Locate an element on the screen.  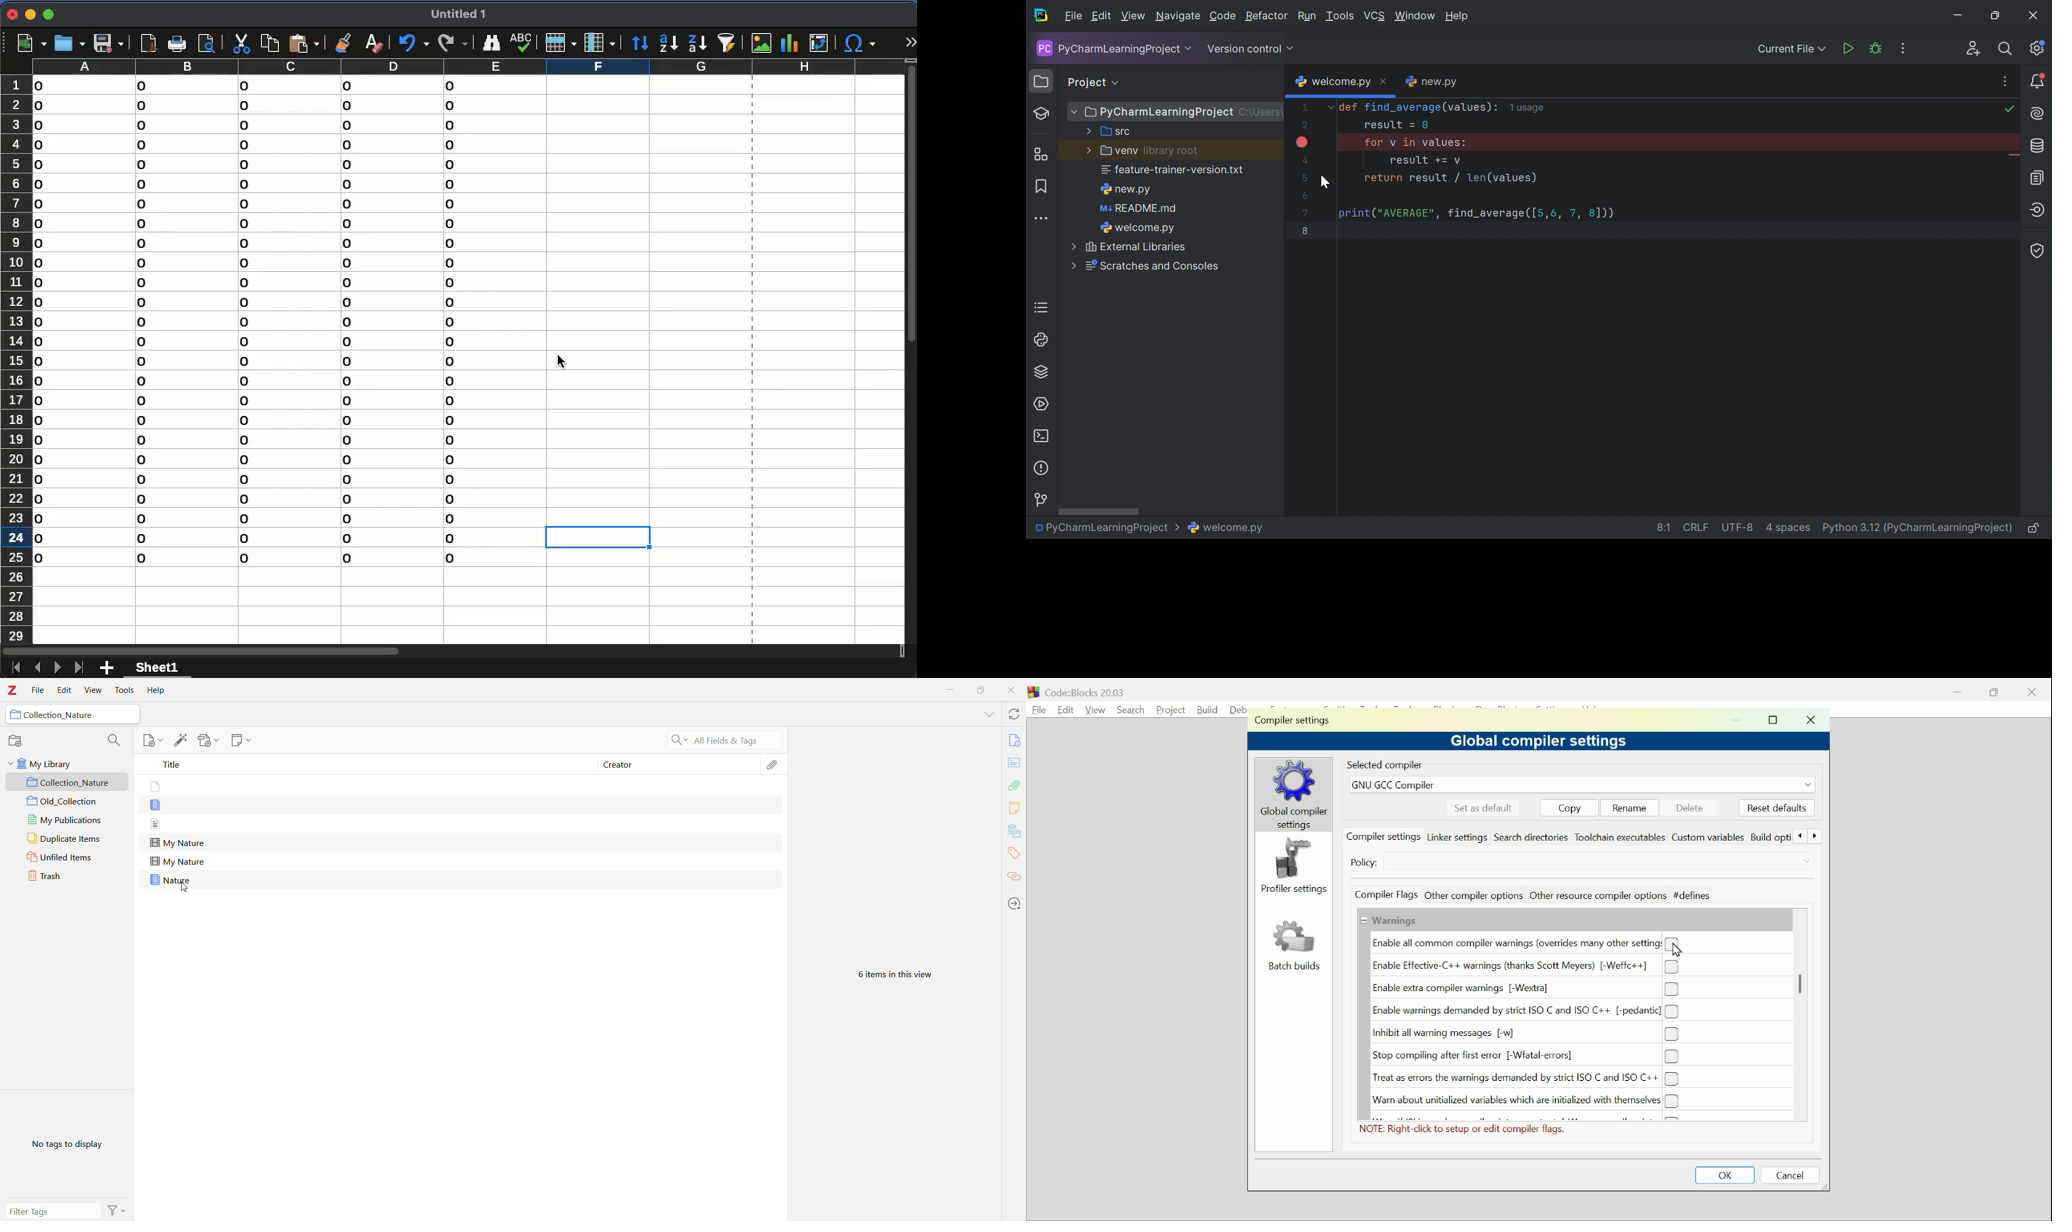
scroll is located at coordinates (912, 350).